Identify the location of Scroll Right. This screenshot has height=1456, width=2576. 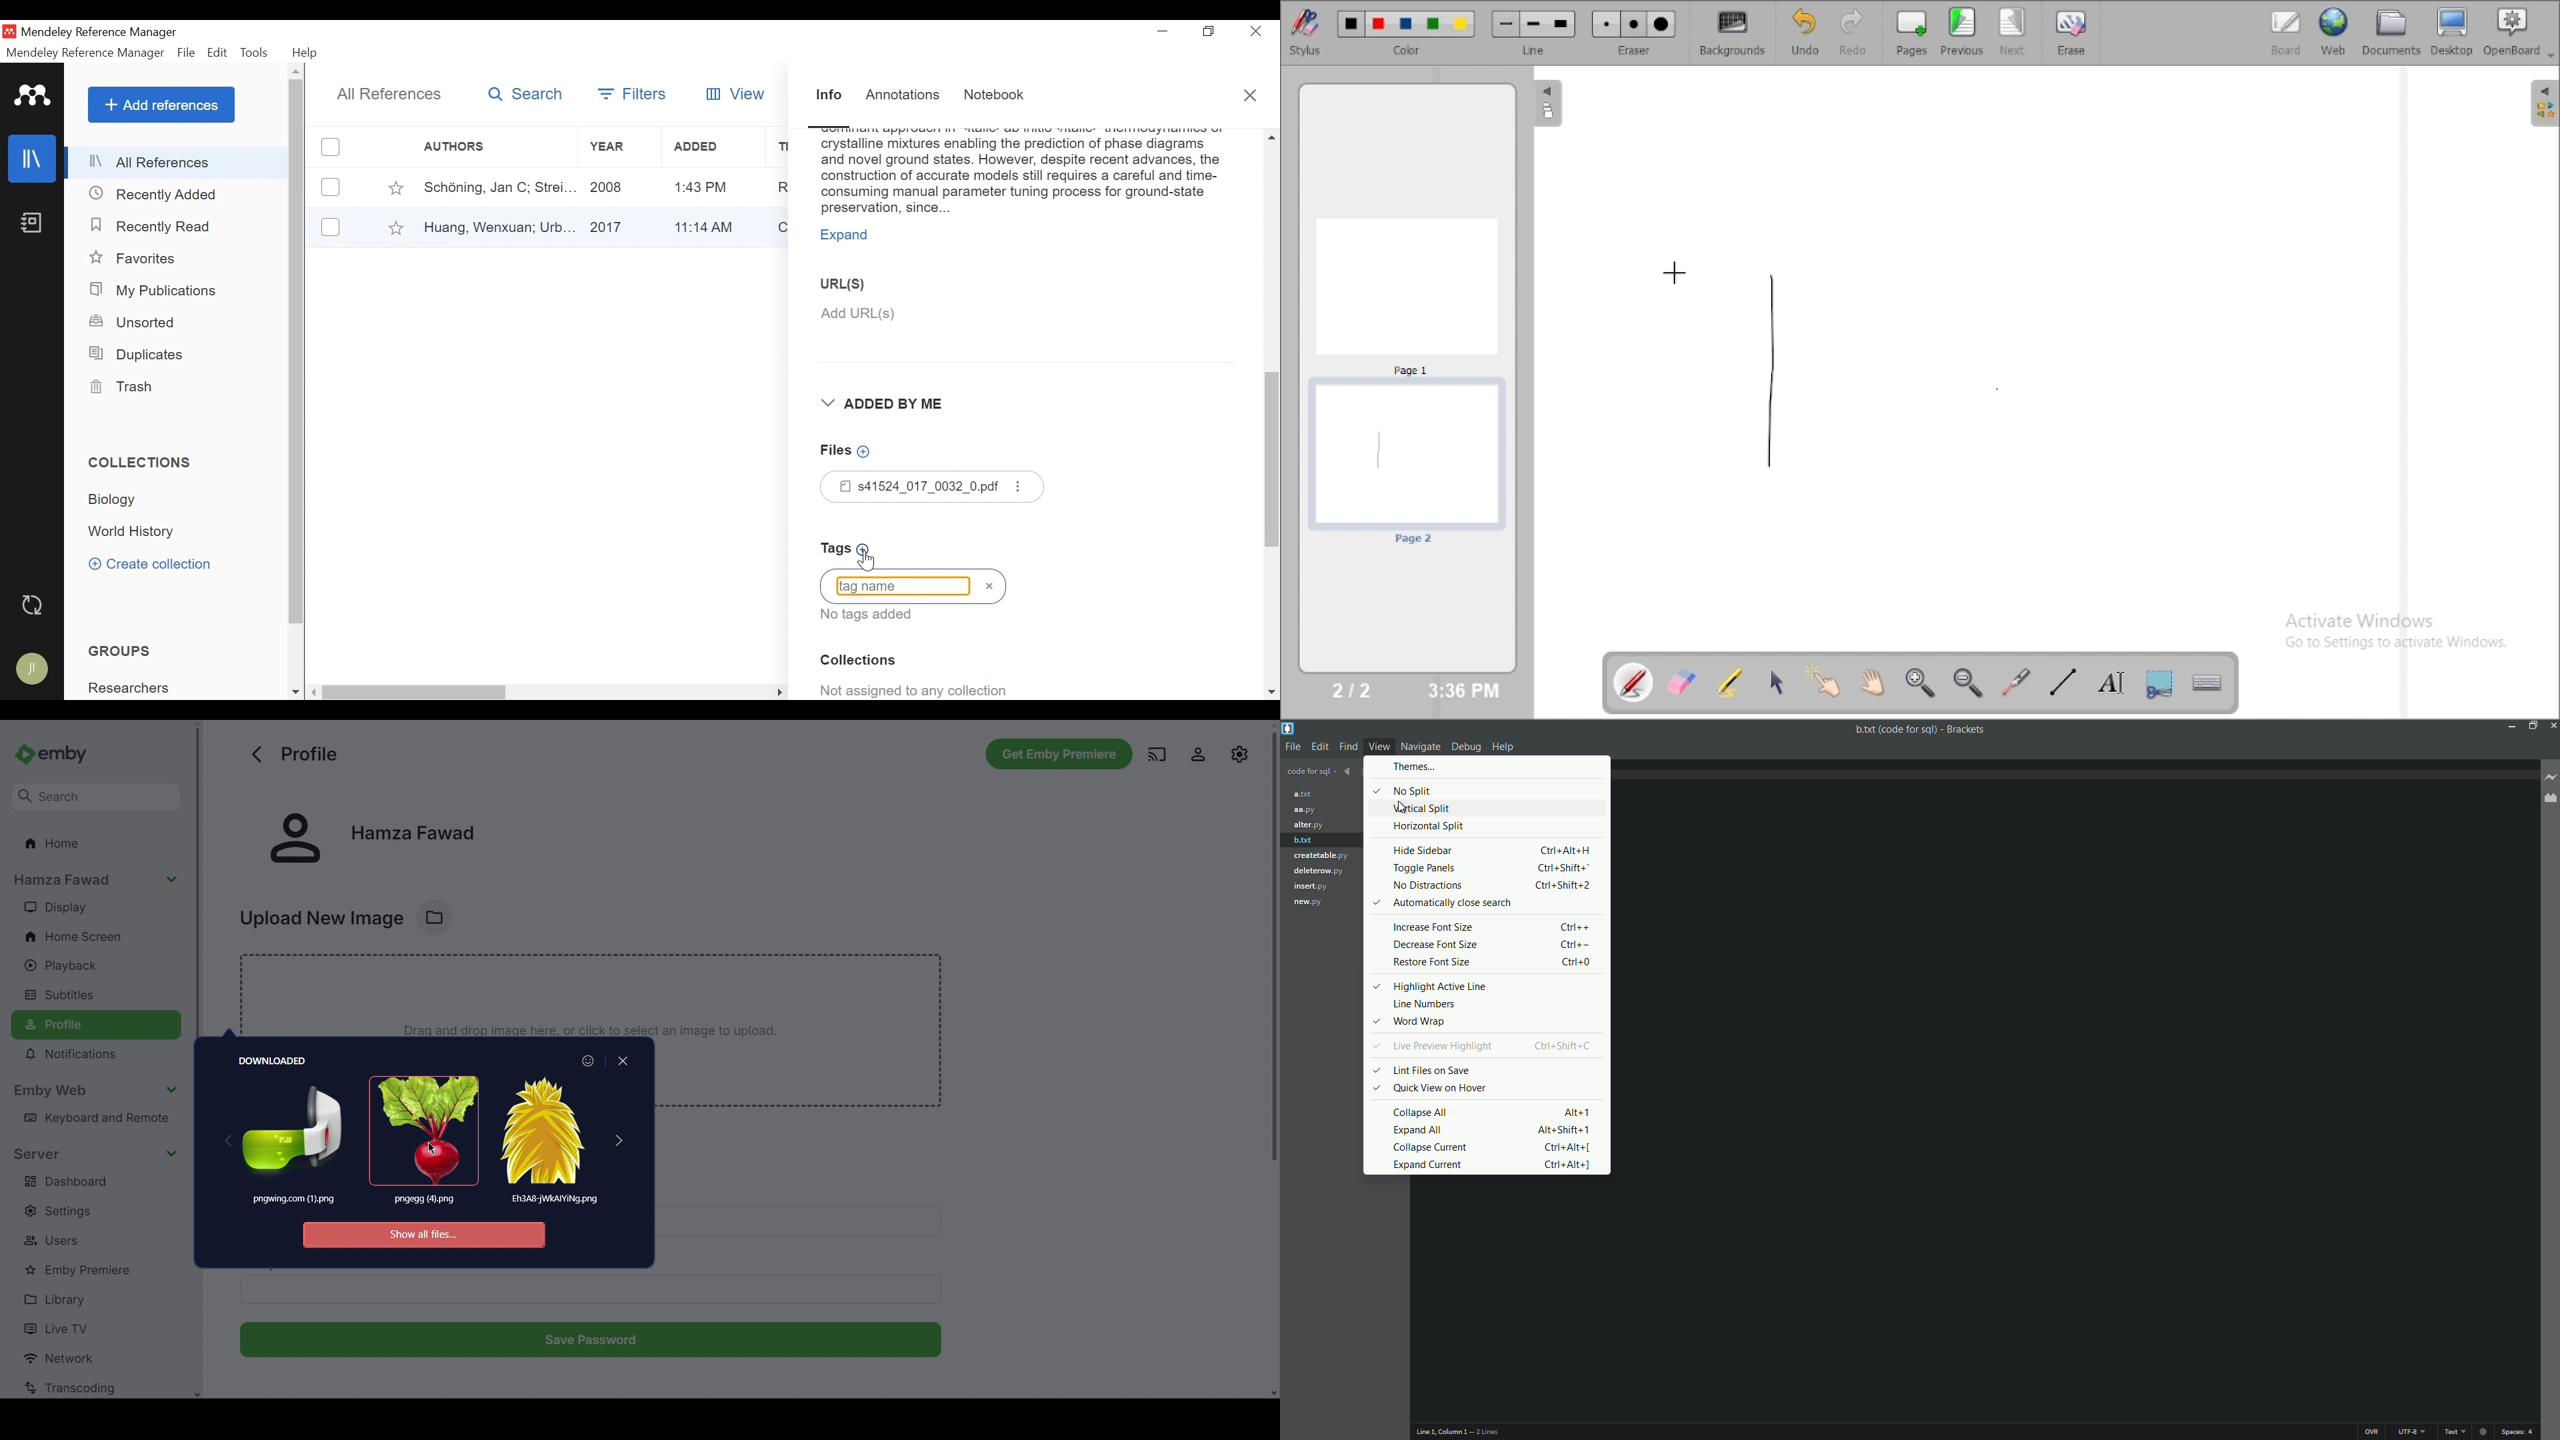
(780, 692).